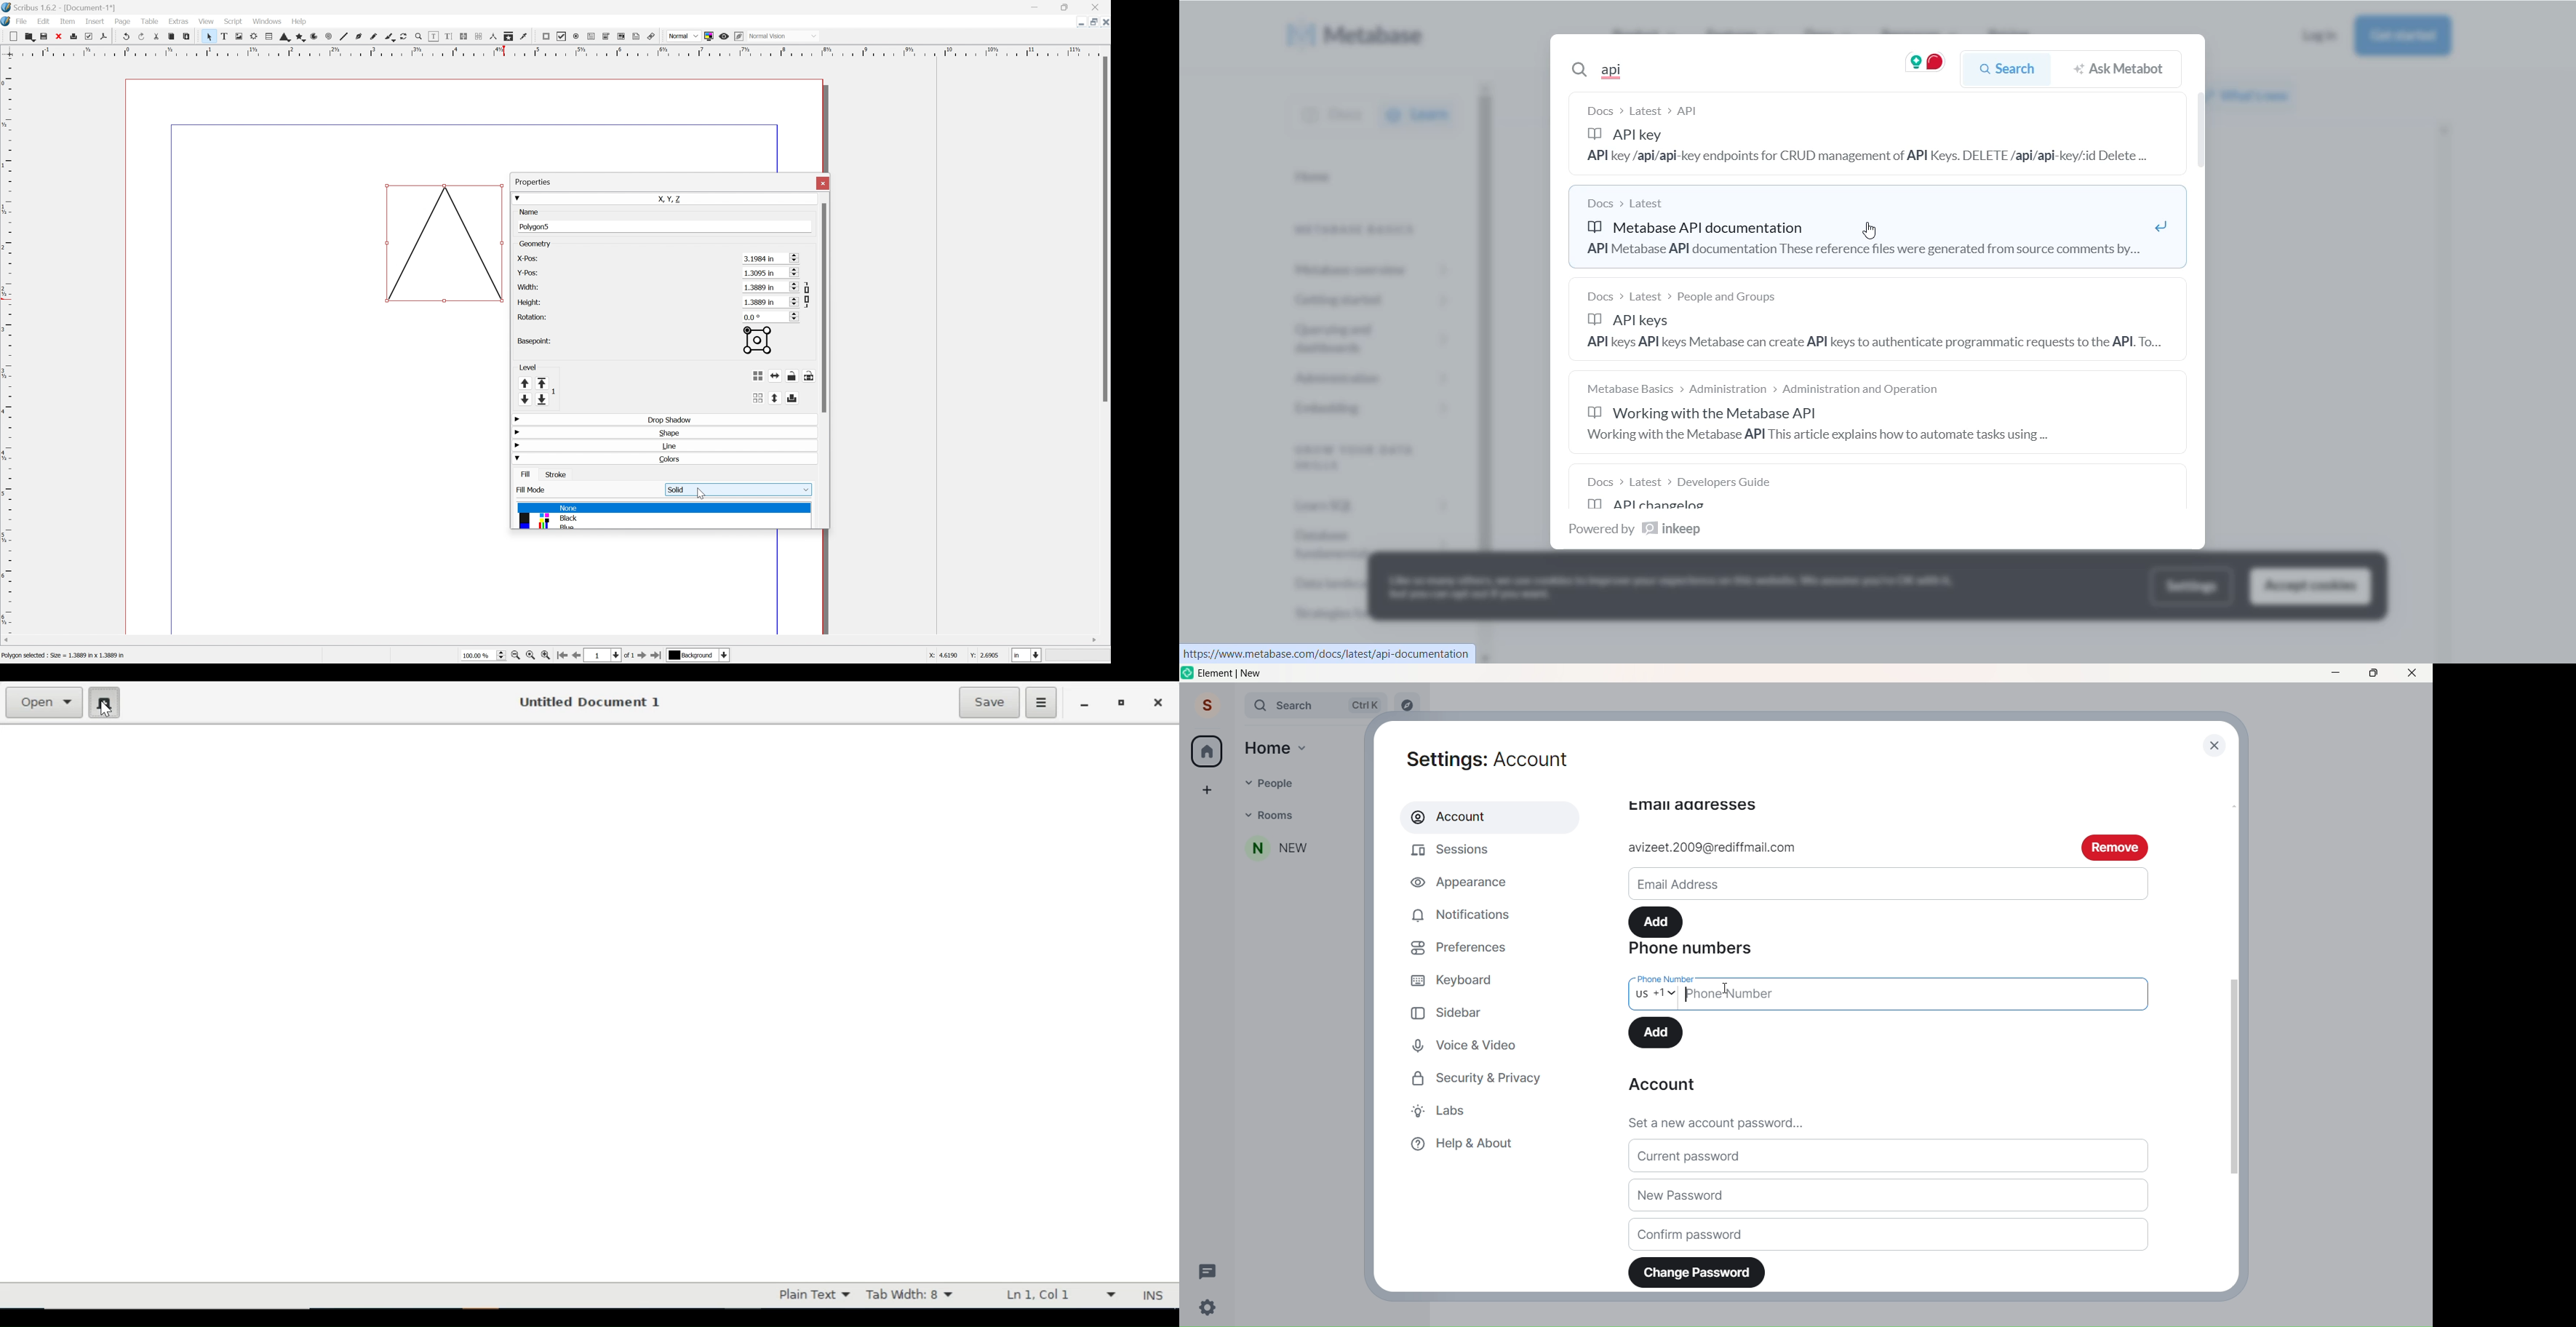 The height and width of the screenshot is (1344, 2576). What do you see at coordinates (637, 36) in the screenshot?
I see `Text annotation` at bounding box center [637, 36].